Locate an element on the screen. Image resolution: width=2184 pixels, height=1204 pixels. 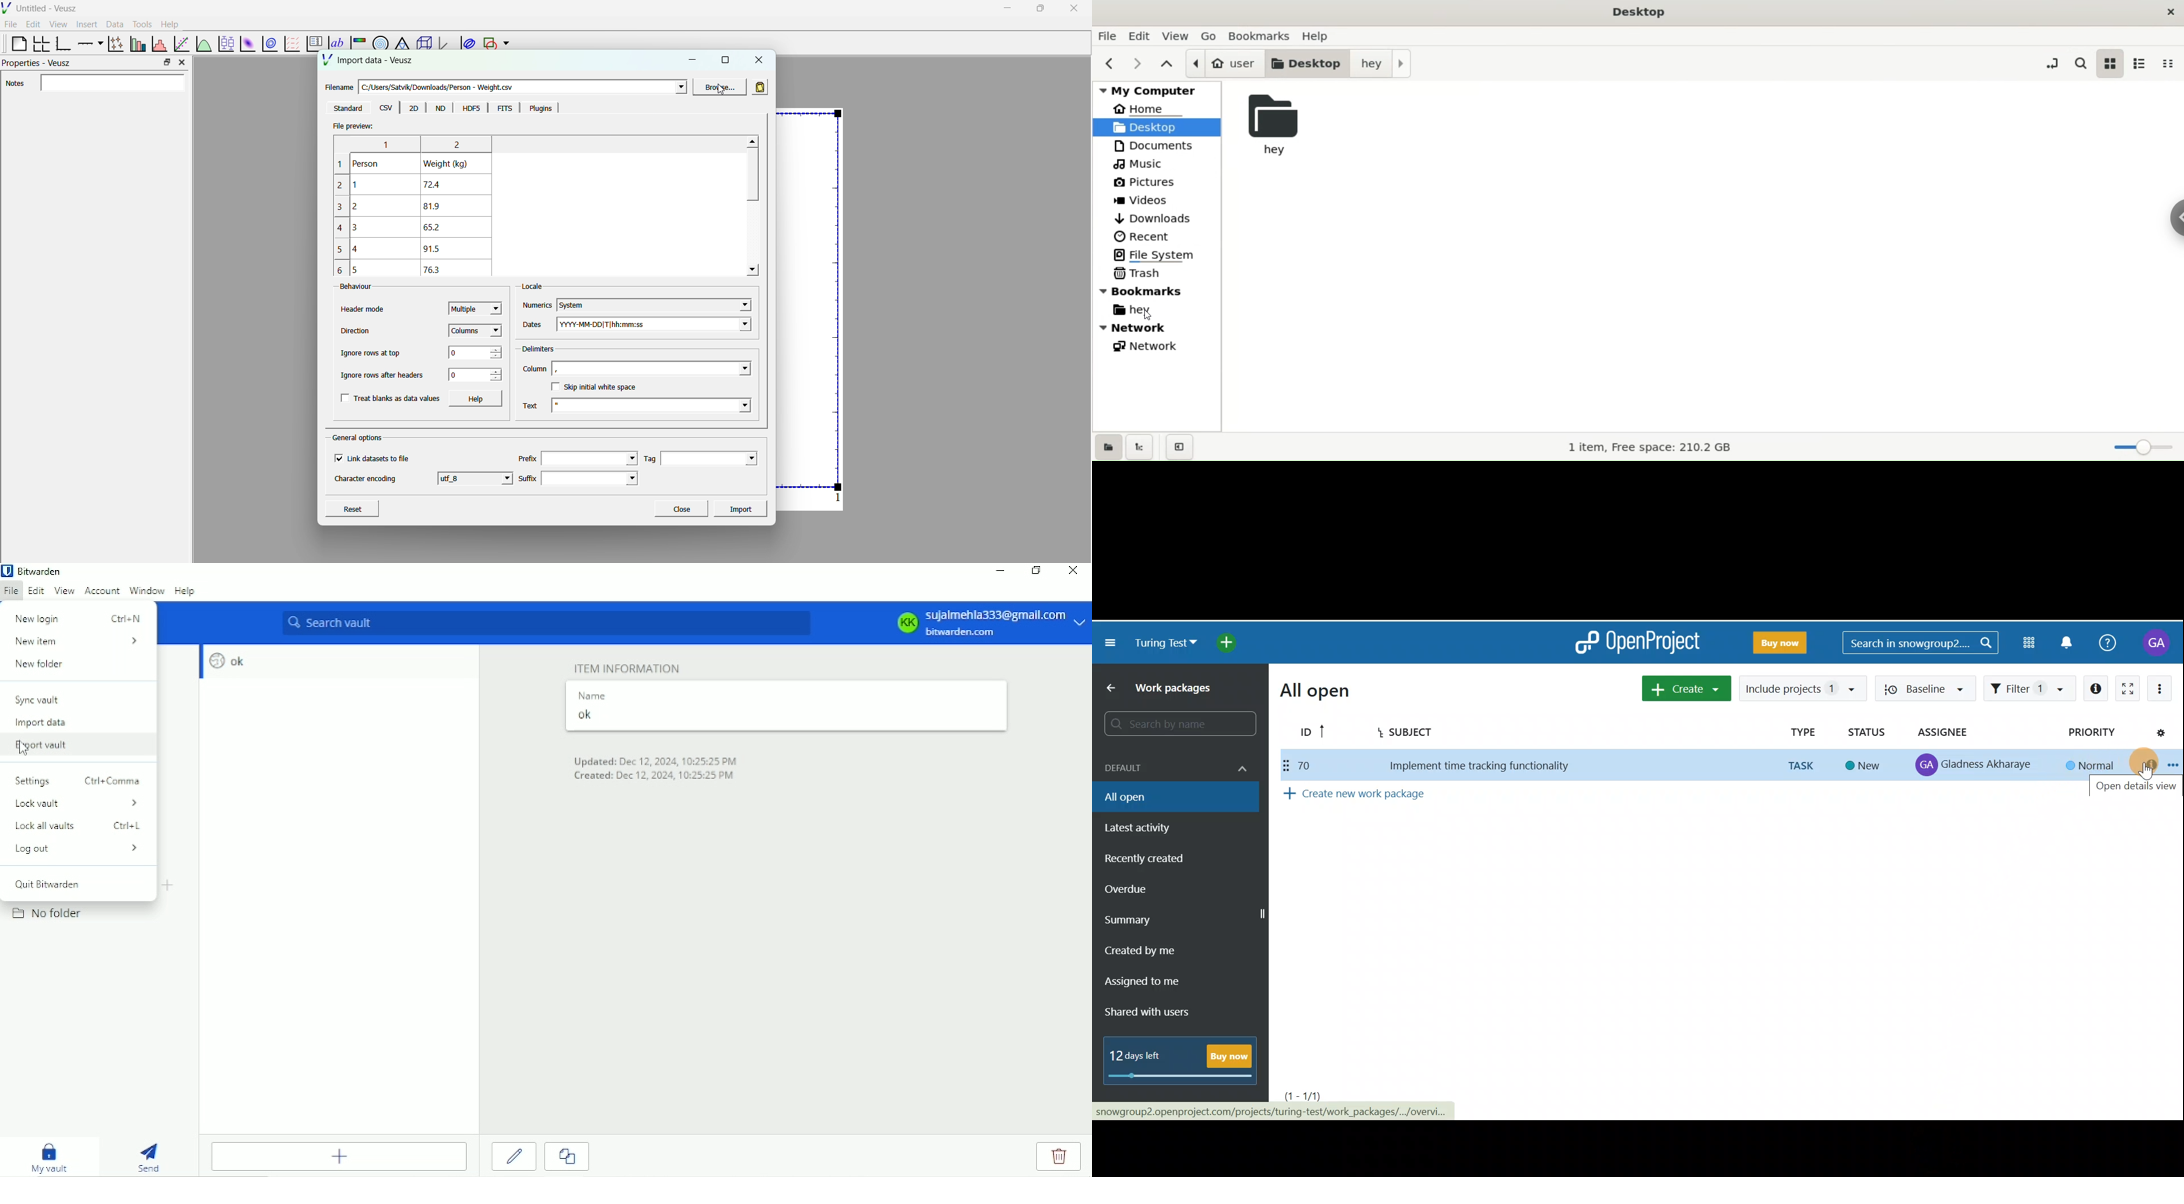
Import data is located at coordinates (42, 723).